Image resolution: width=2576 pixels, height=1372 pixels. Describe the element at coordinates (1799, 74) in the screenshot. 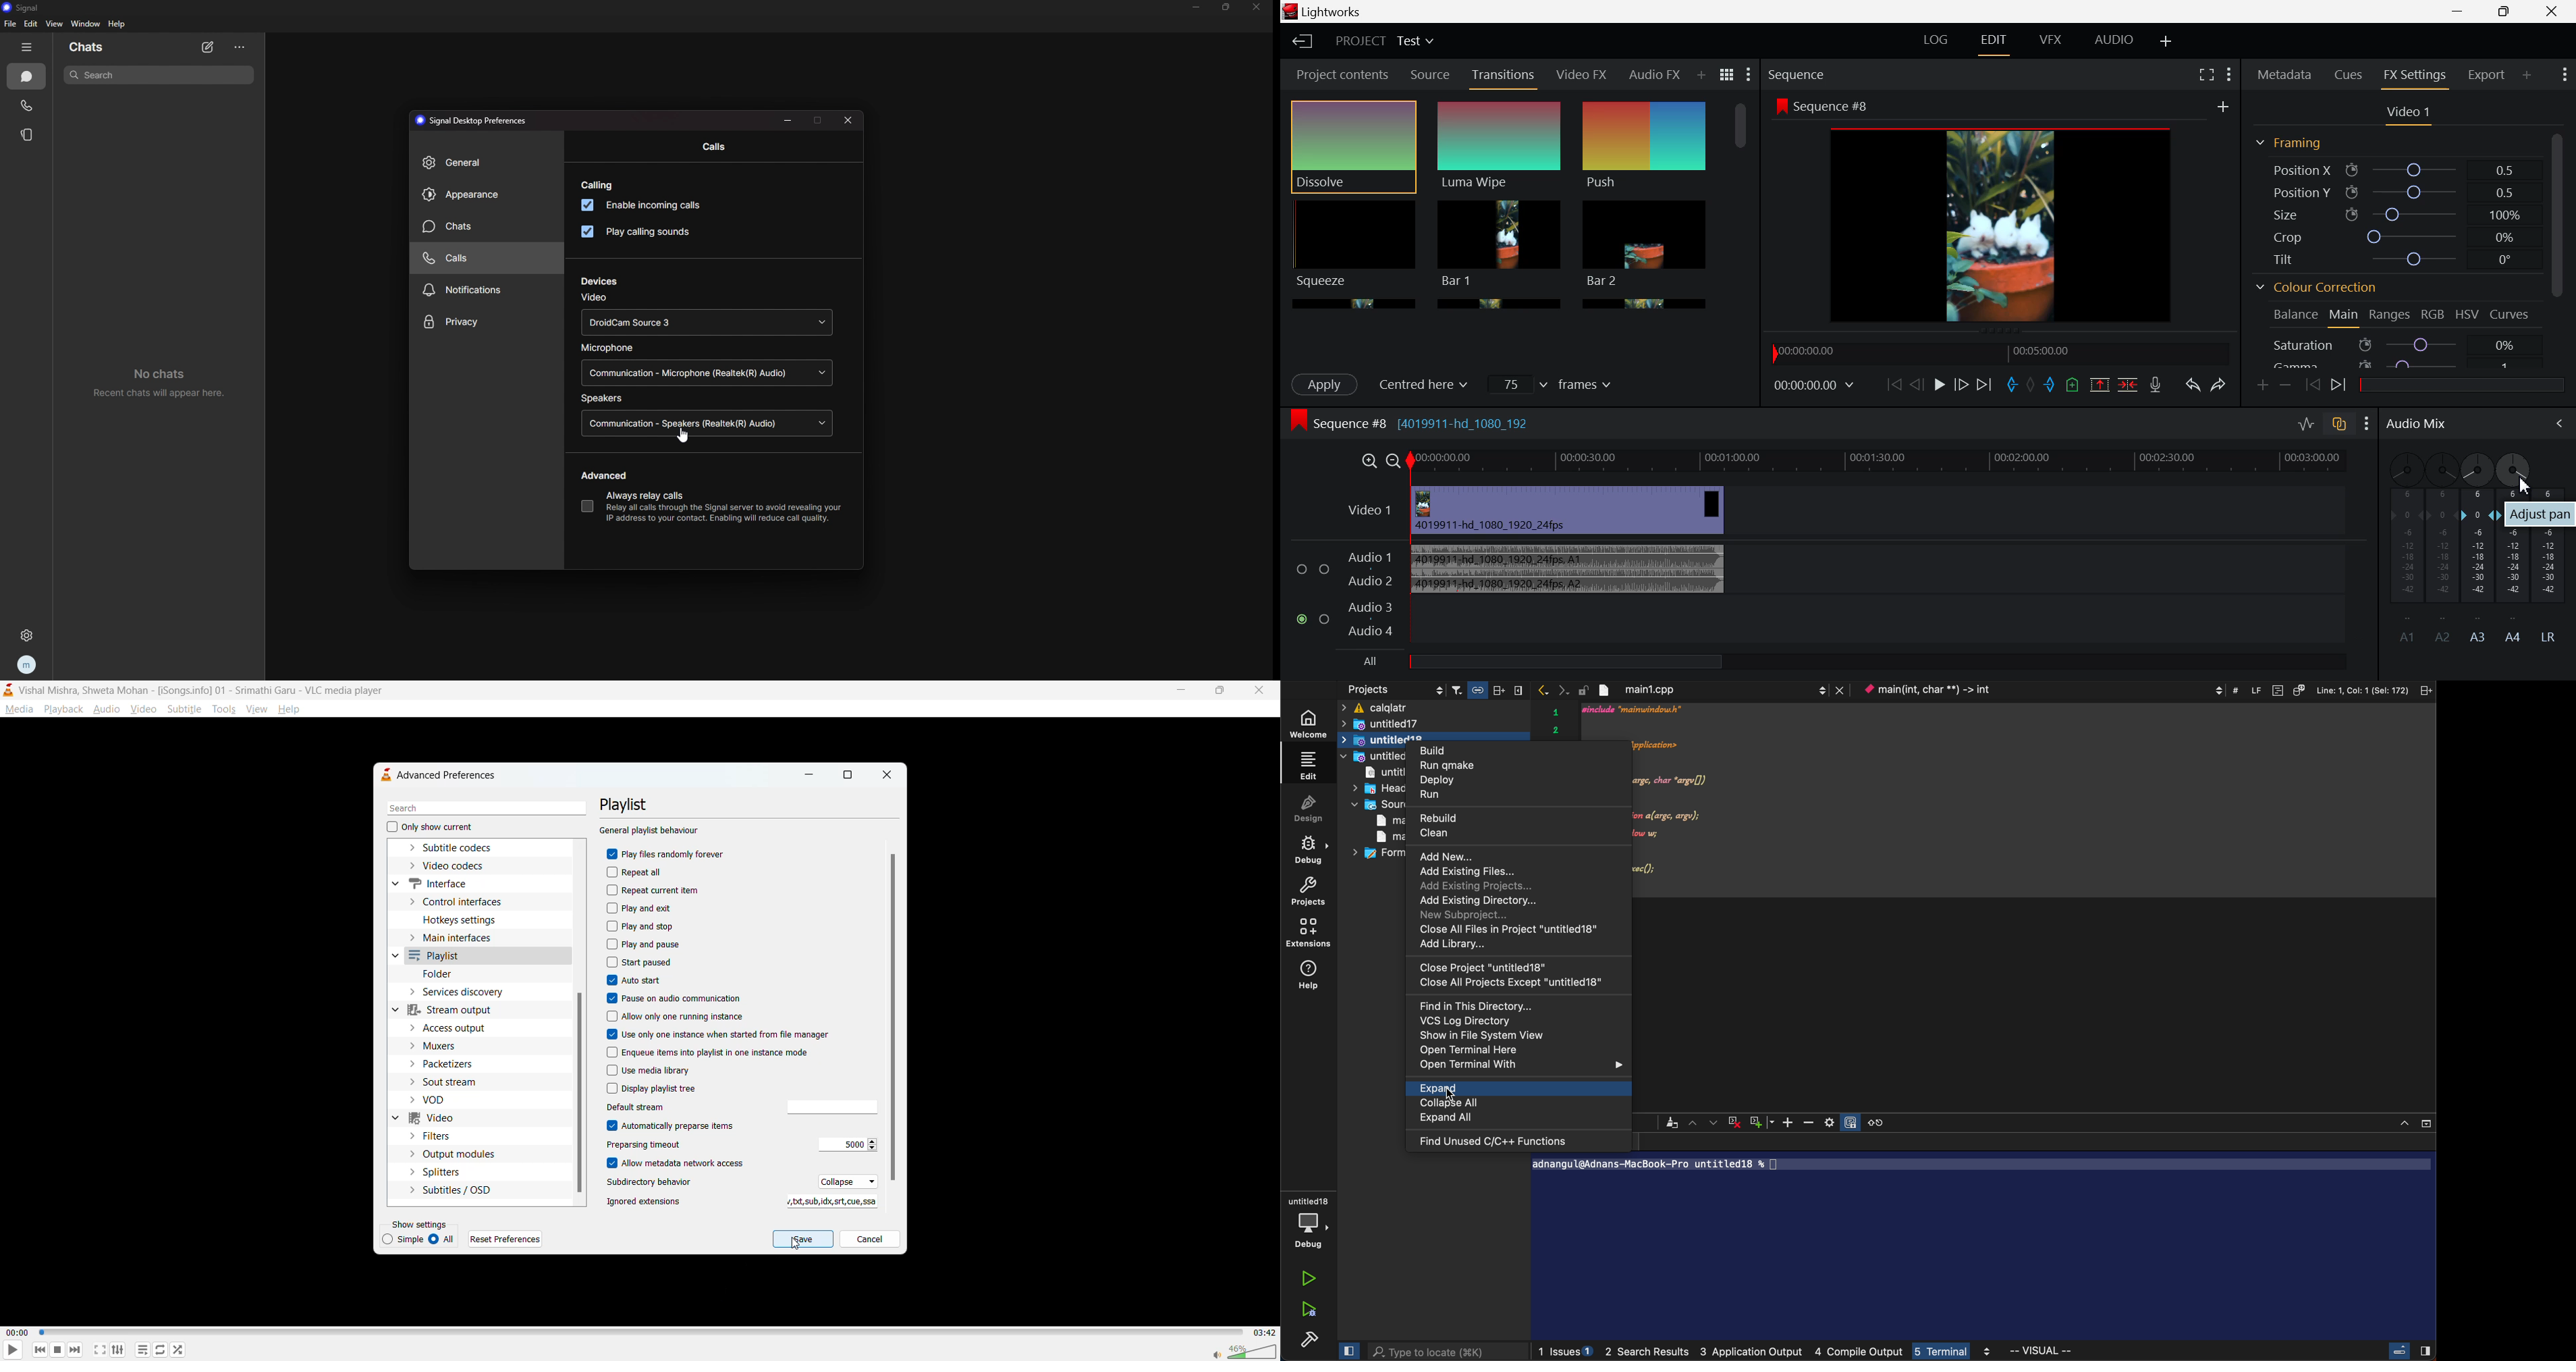

I see `Sequence Preview Section` at that location.